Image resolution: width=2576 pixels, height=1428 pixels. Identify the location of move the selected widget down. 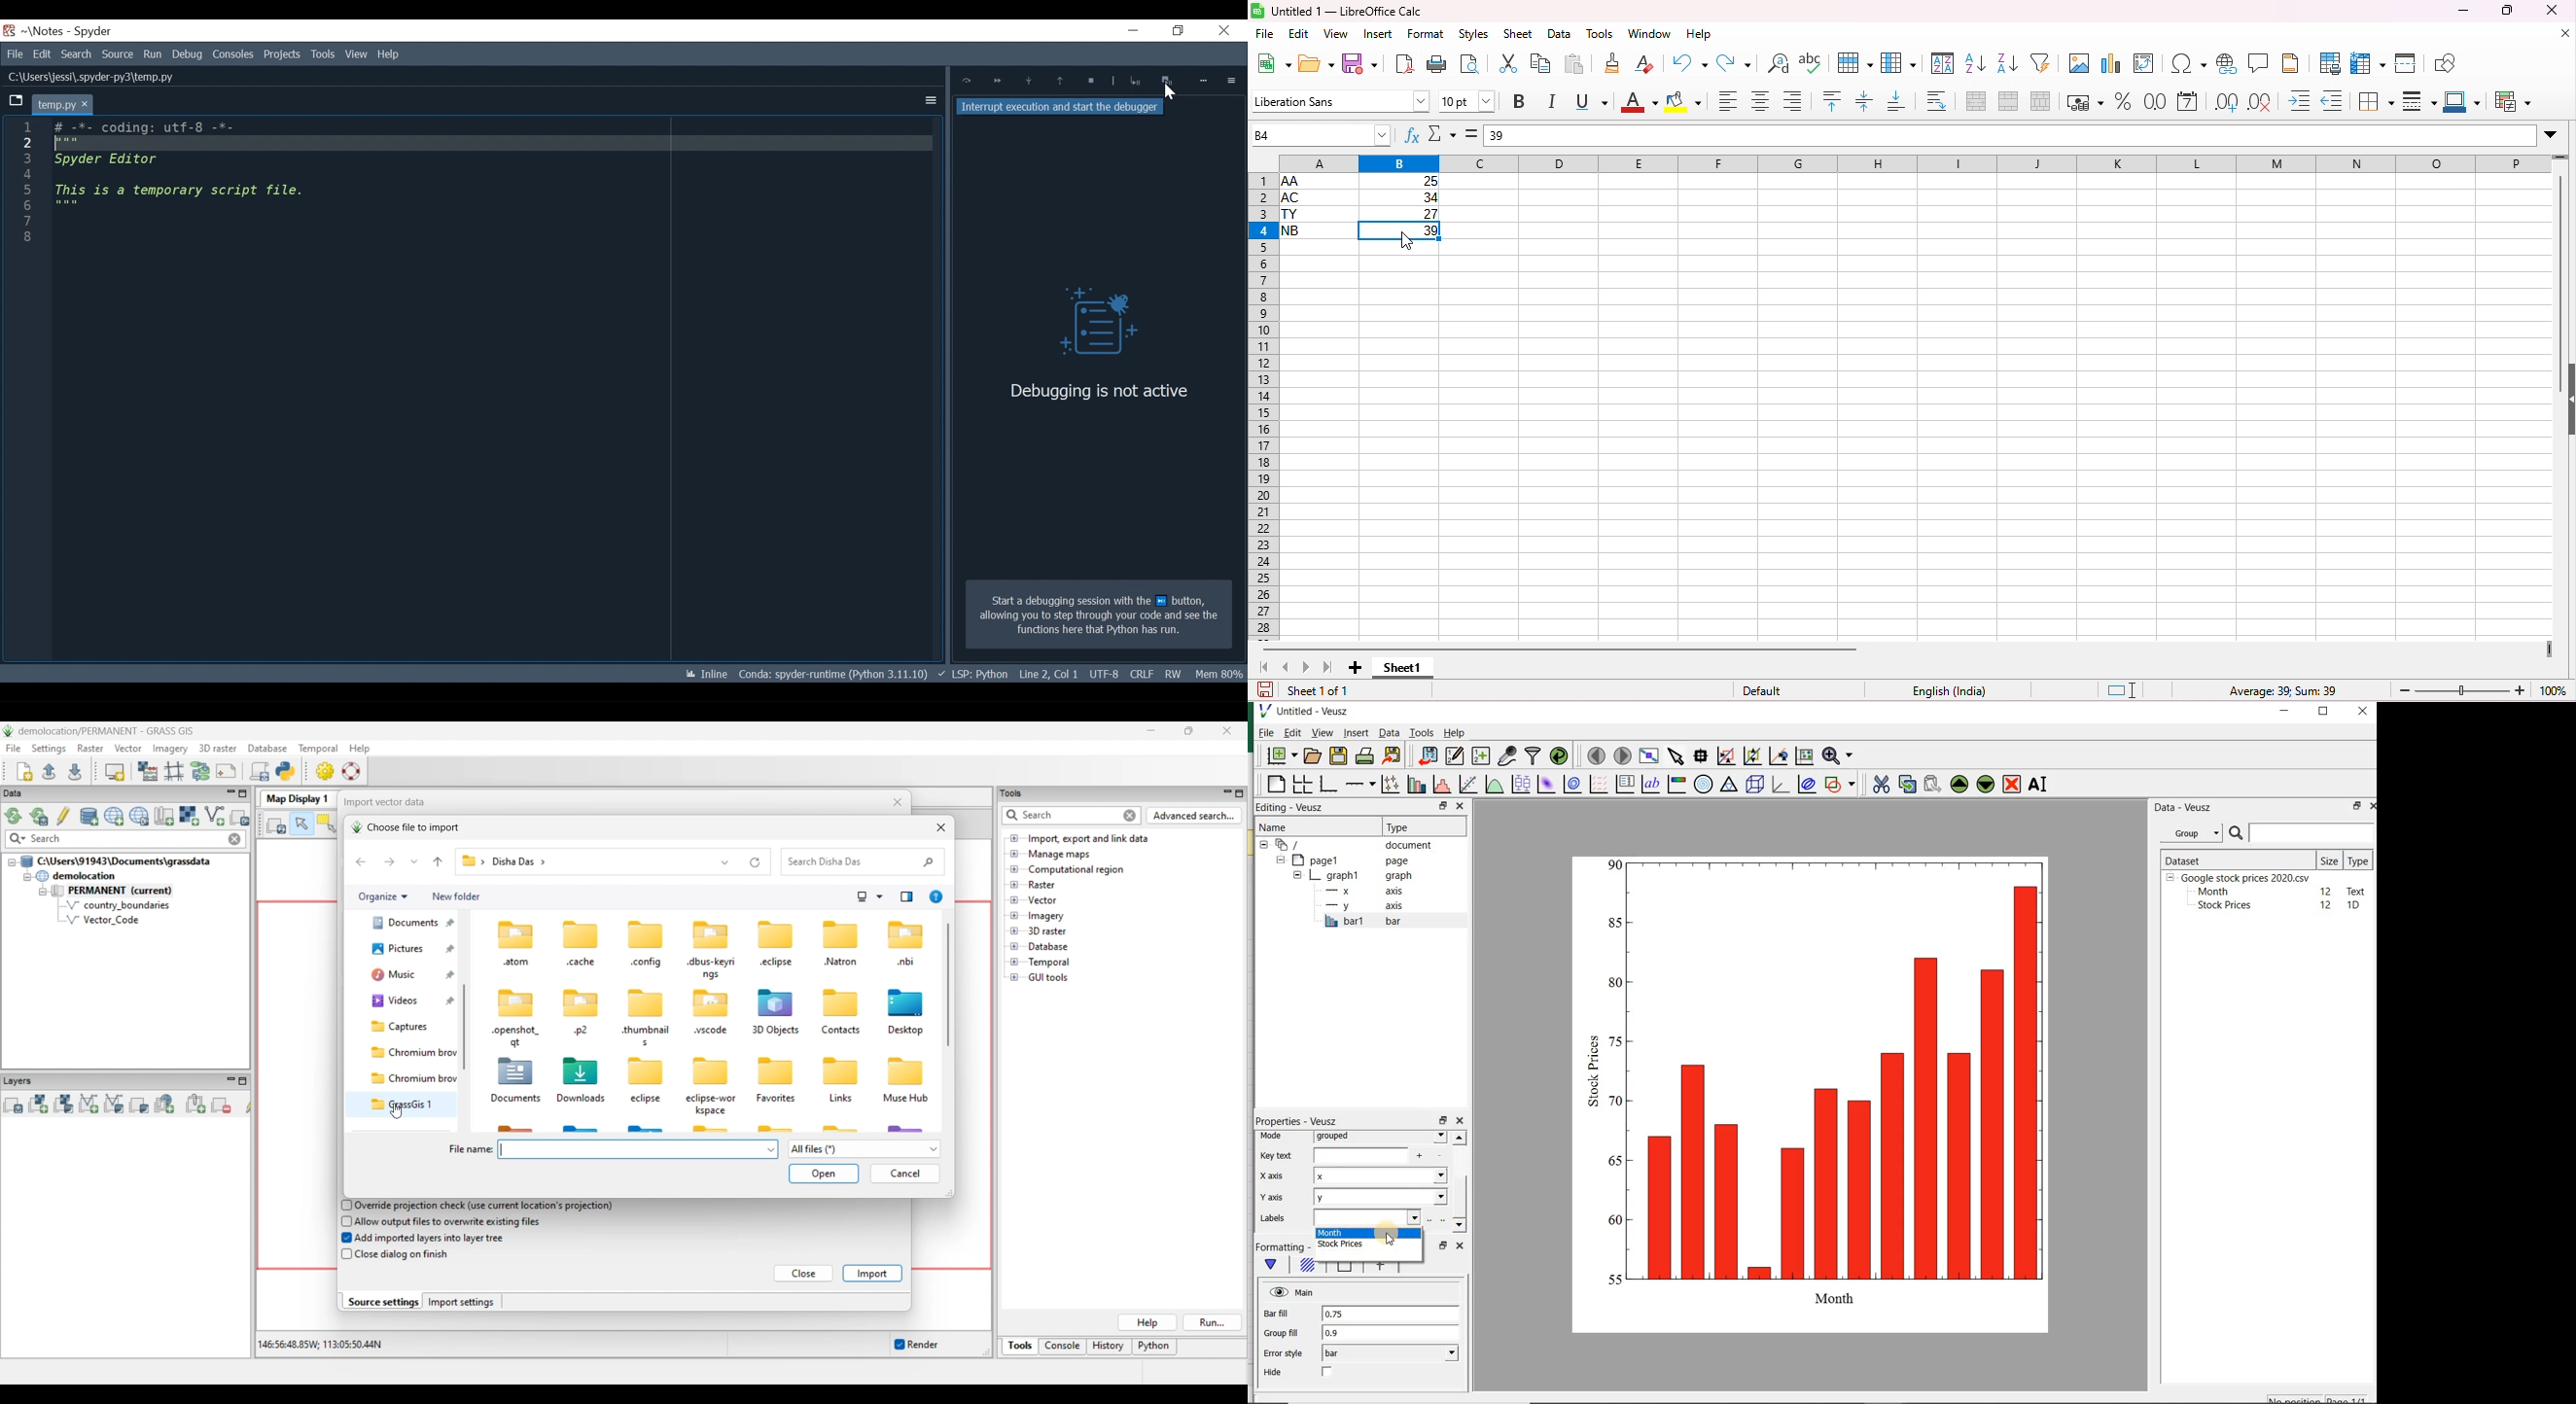
(1986, 784).